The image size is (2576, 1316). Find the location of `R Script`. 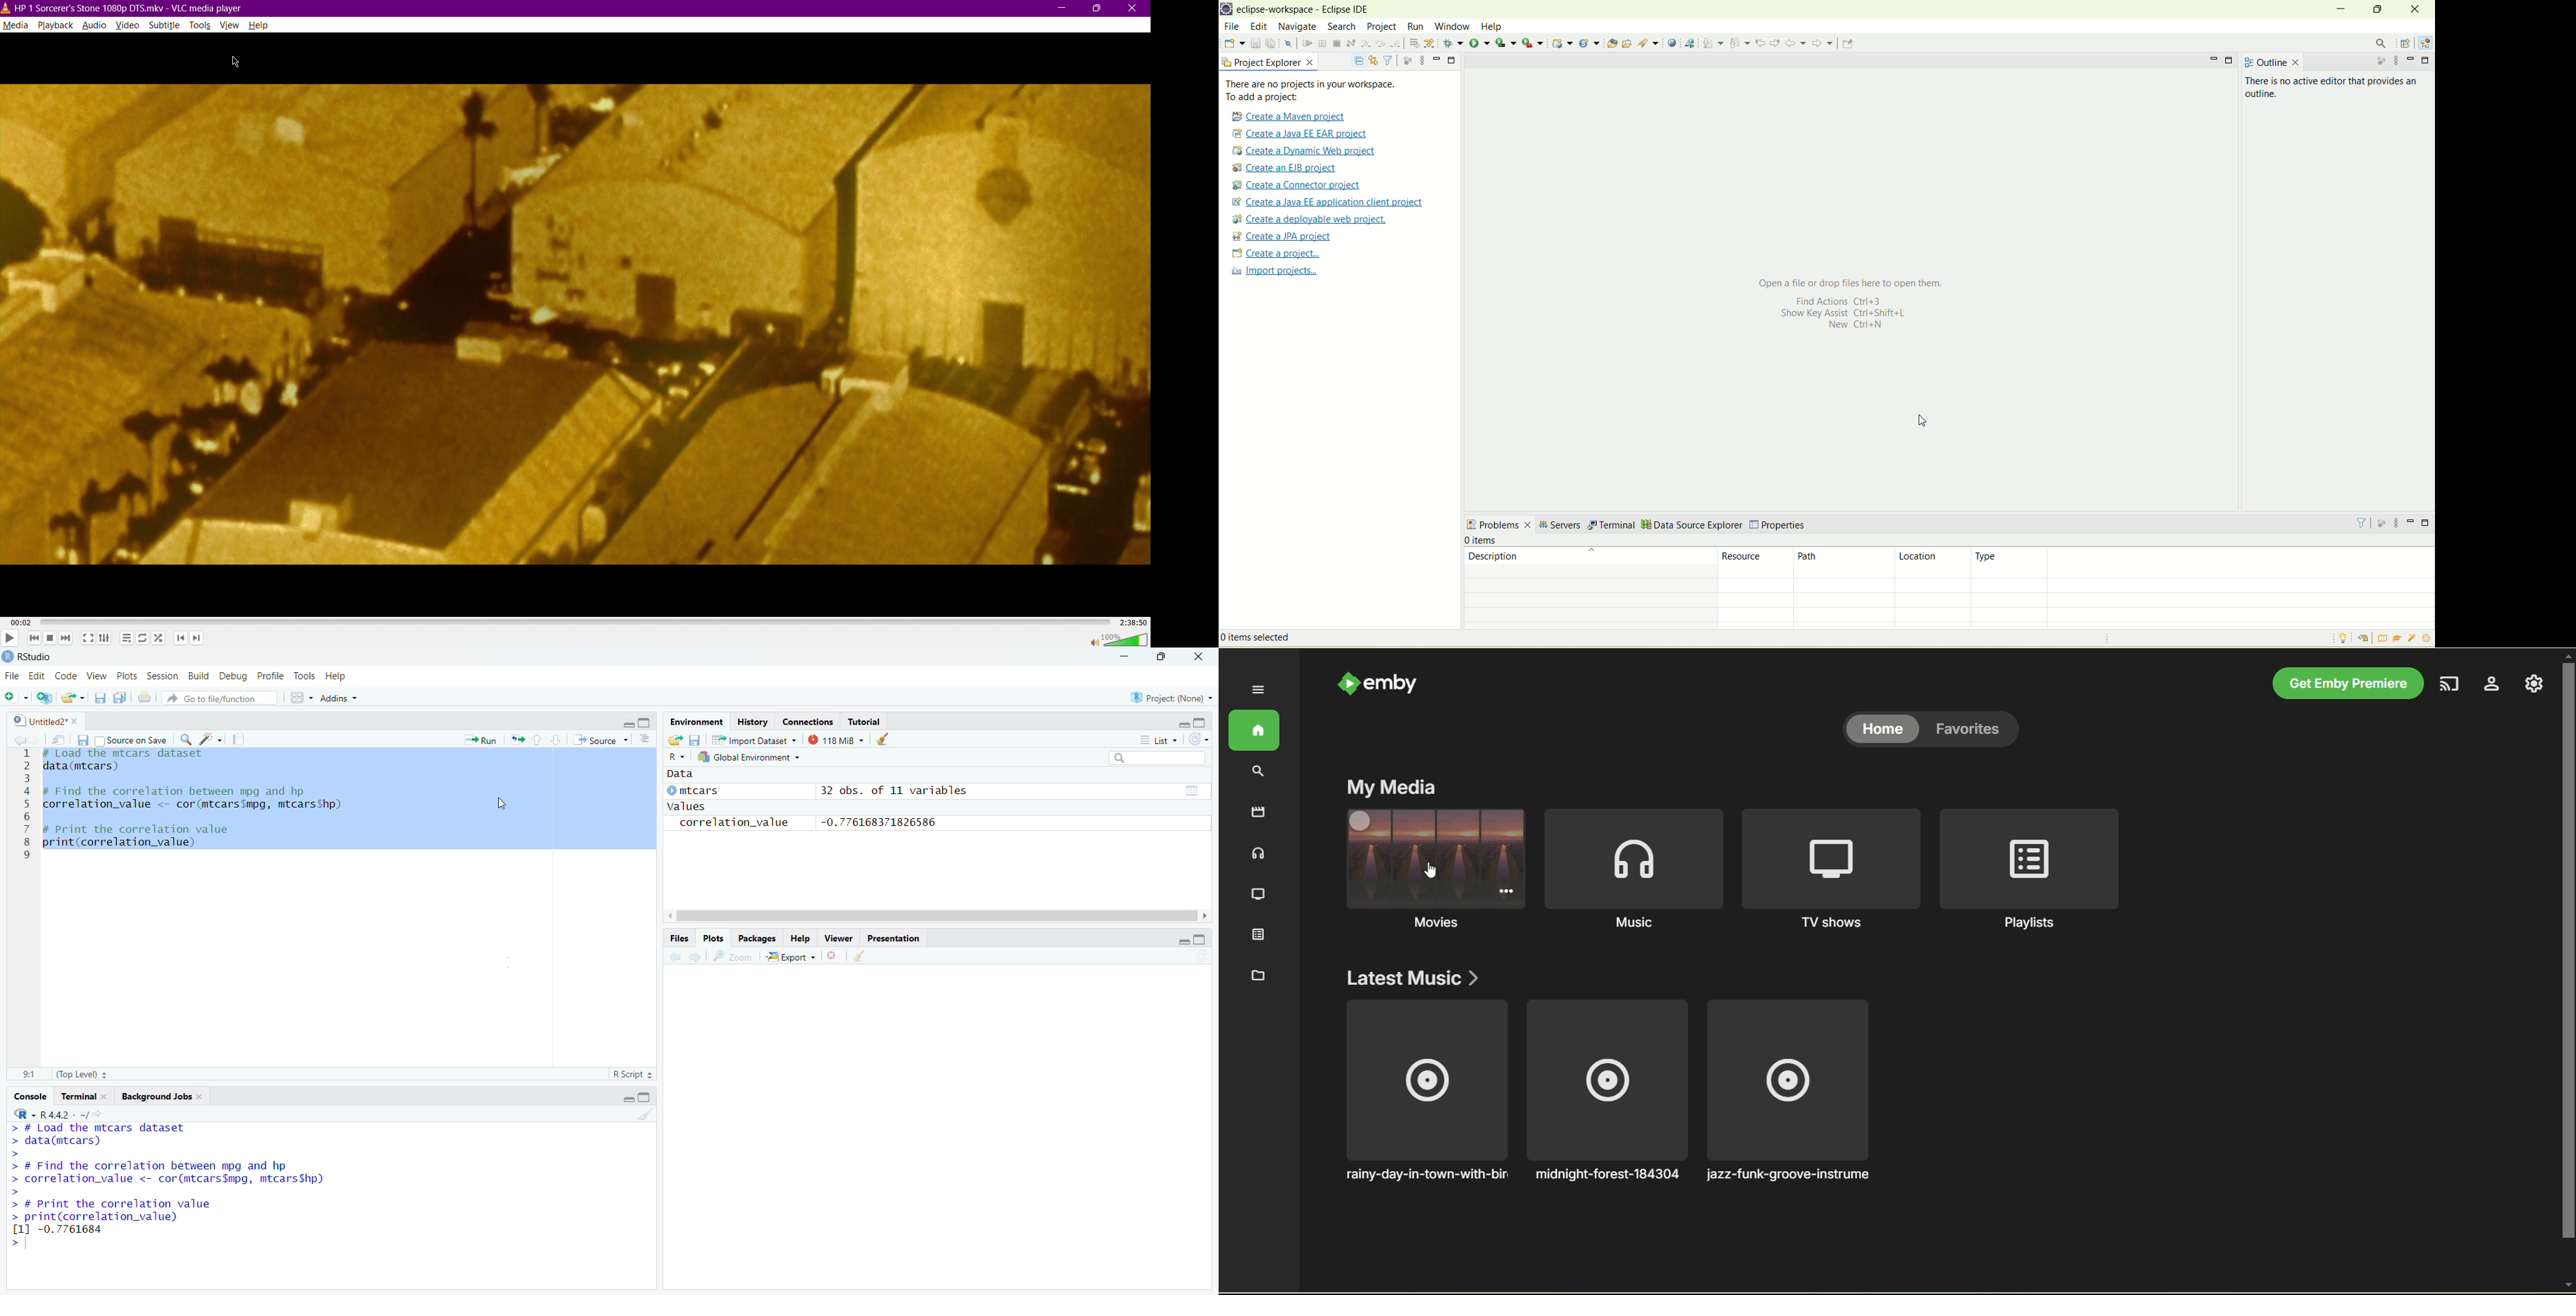

R Script is located at coordinates (628, 1075).